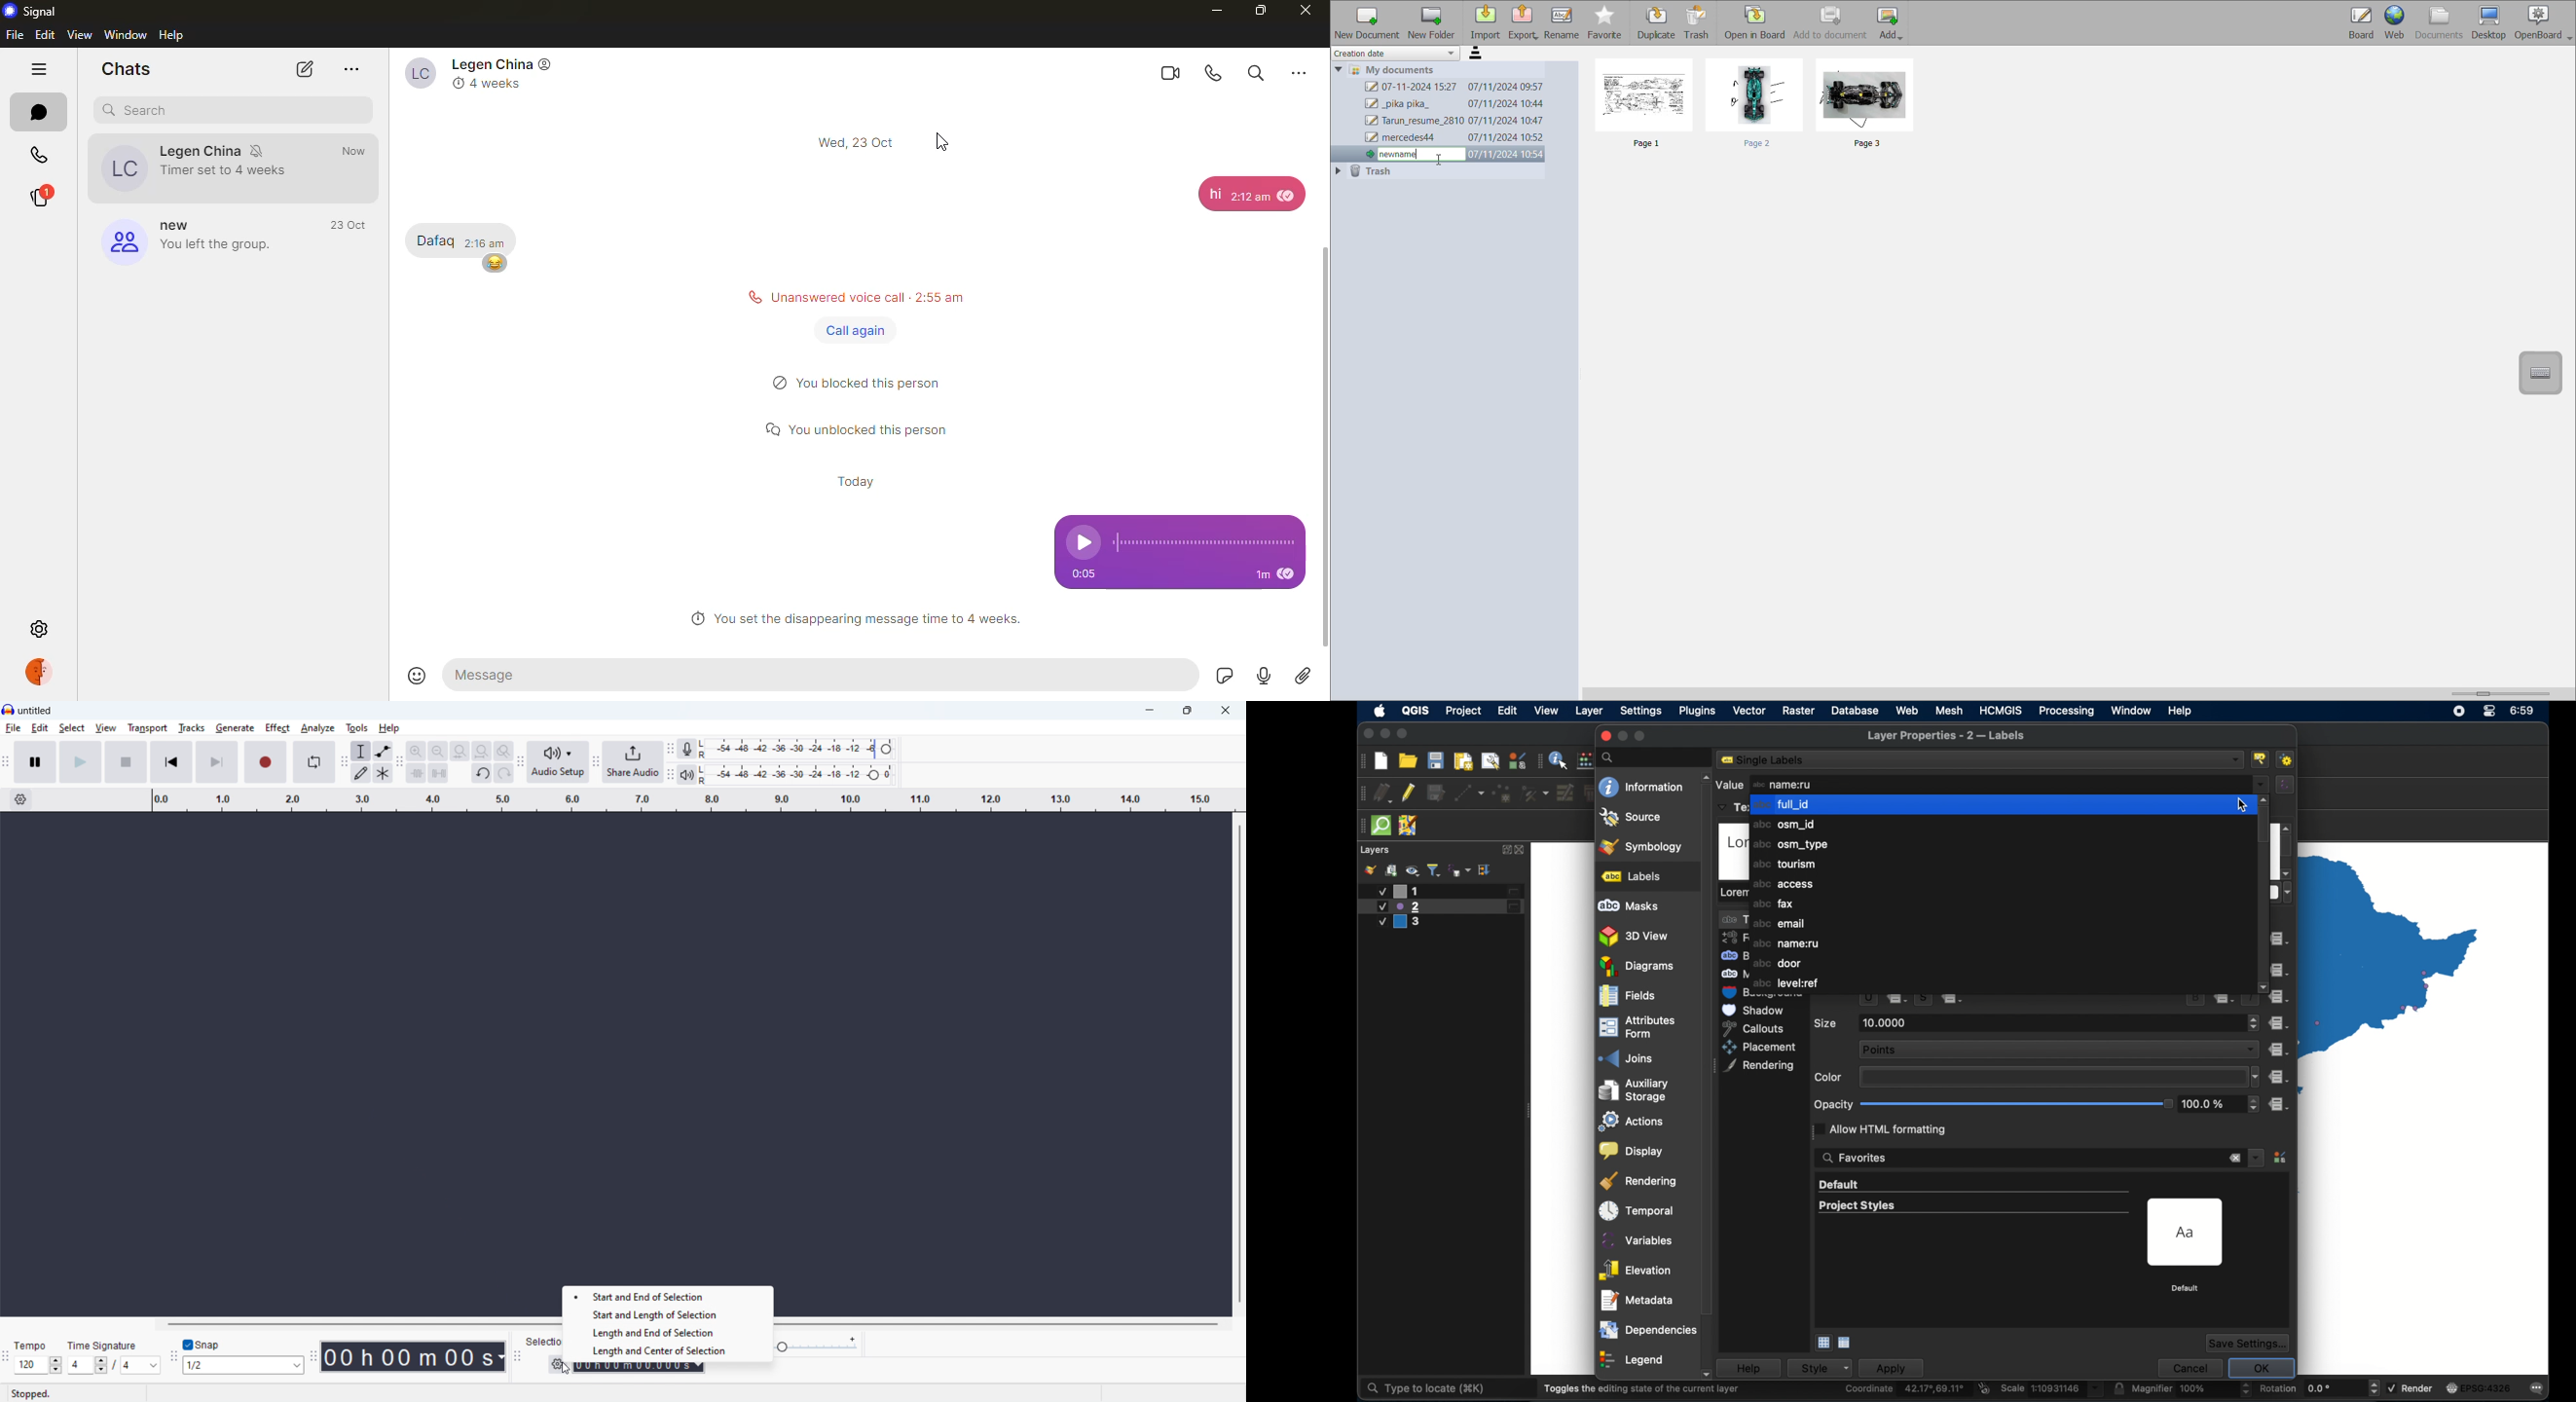  Describe the element at coordinates (859, 479) in the screenshot. I see `time` at that location.